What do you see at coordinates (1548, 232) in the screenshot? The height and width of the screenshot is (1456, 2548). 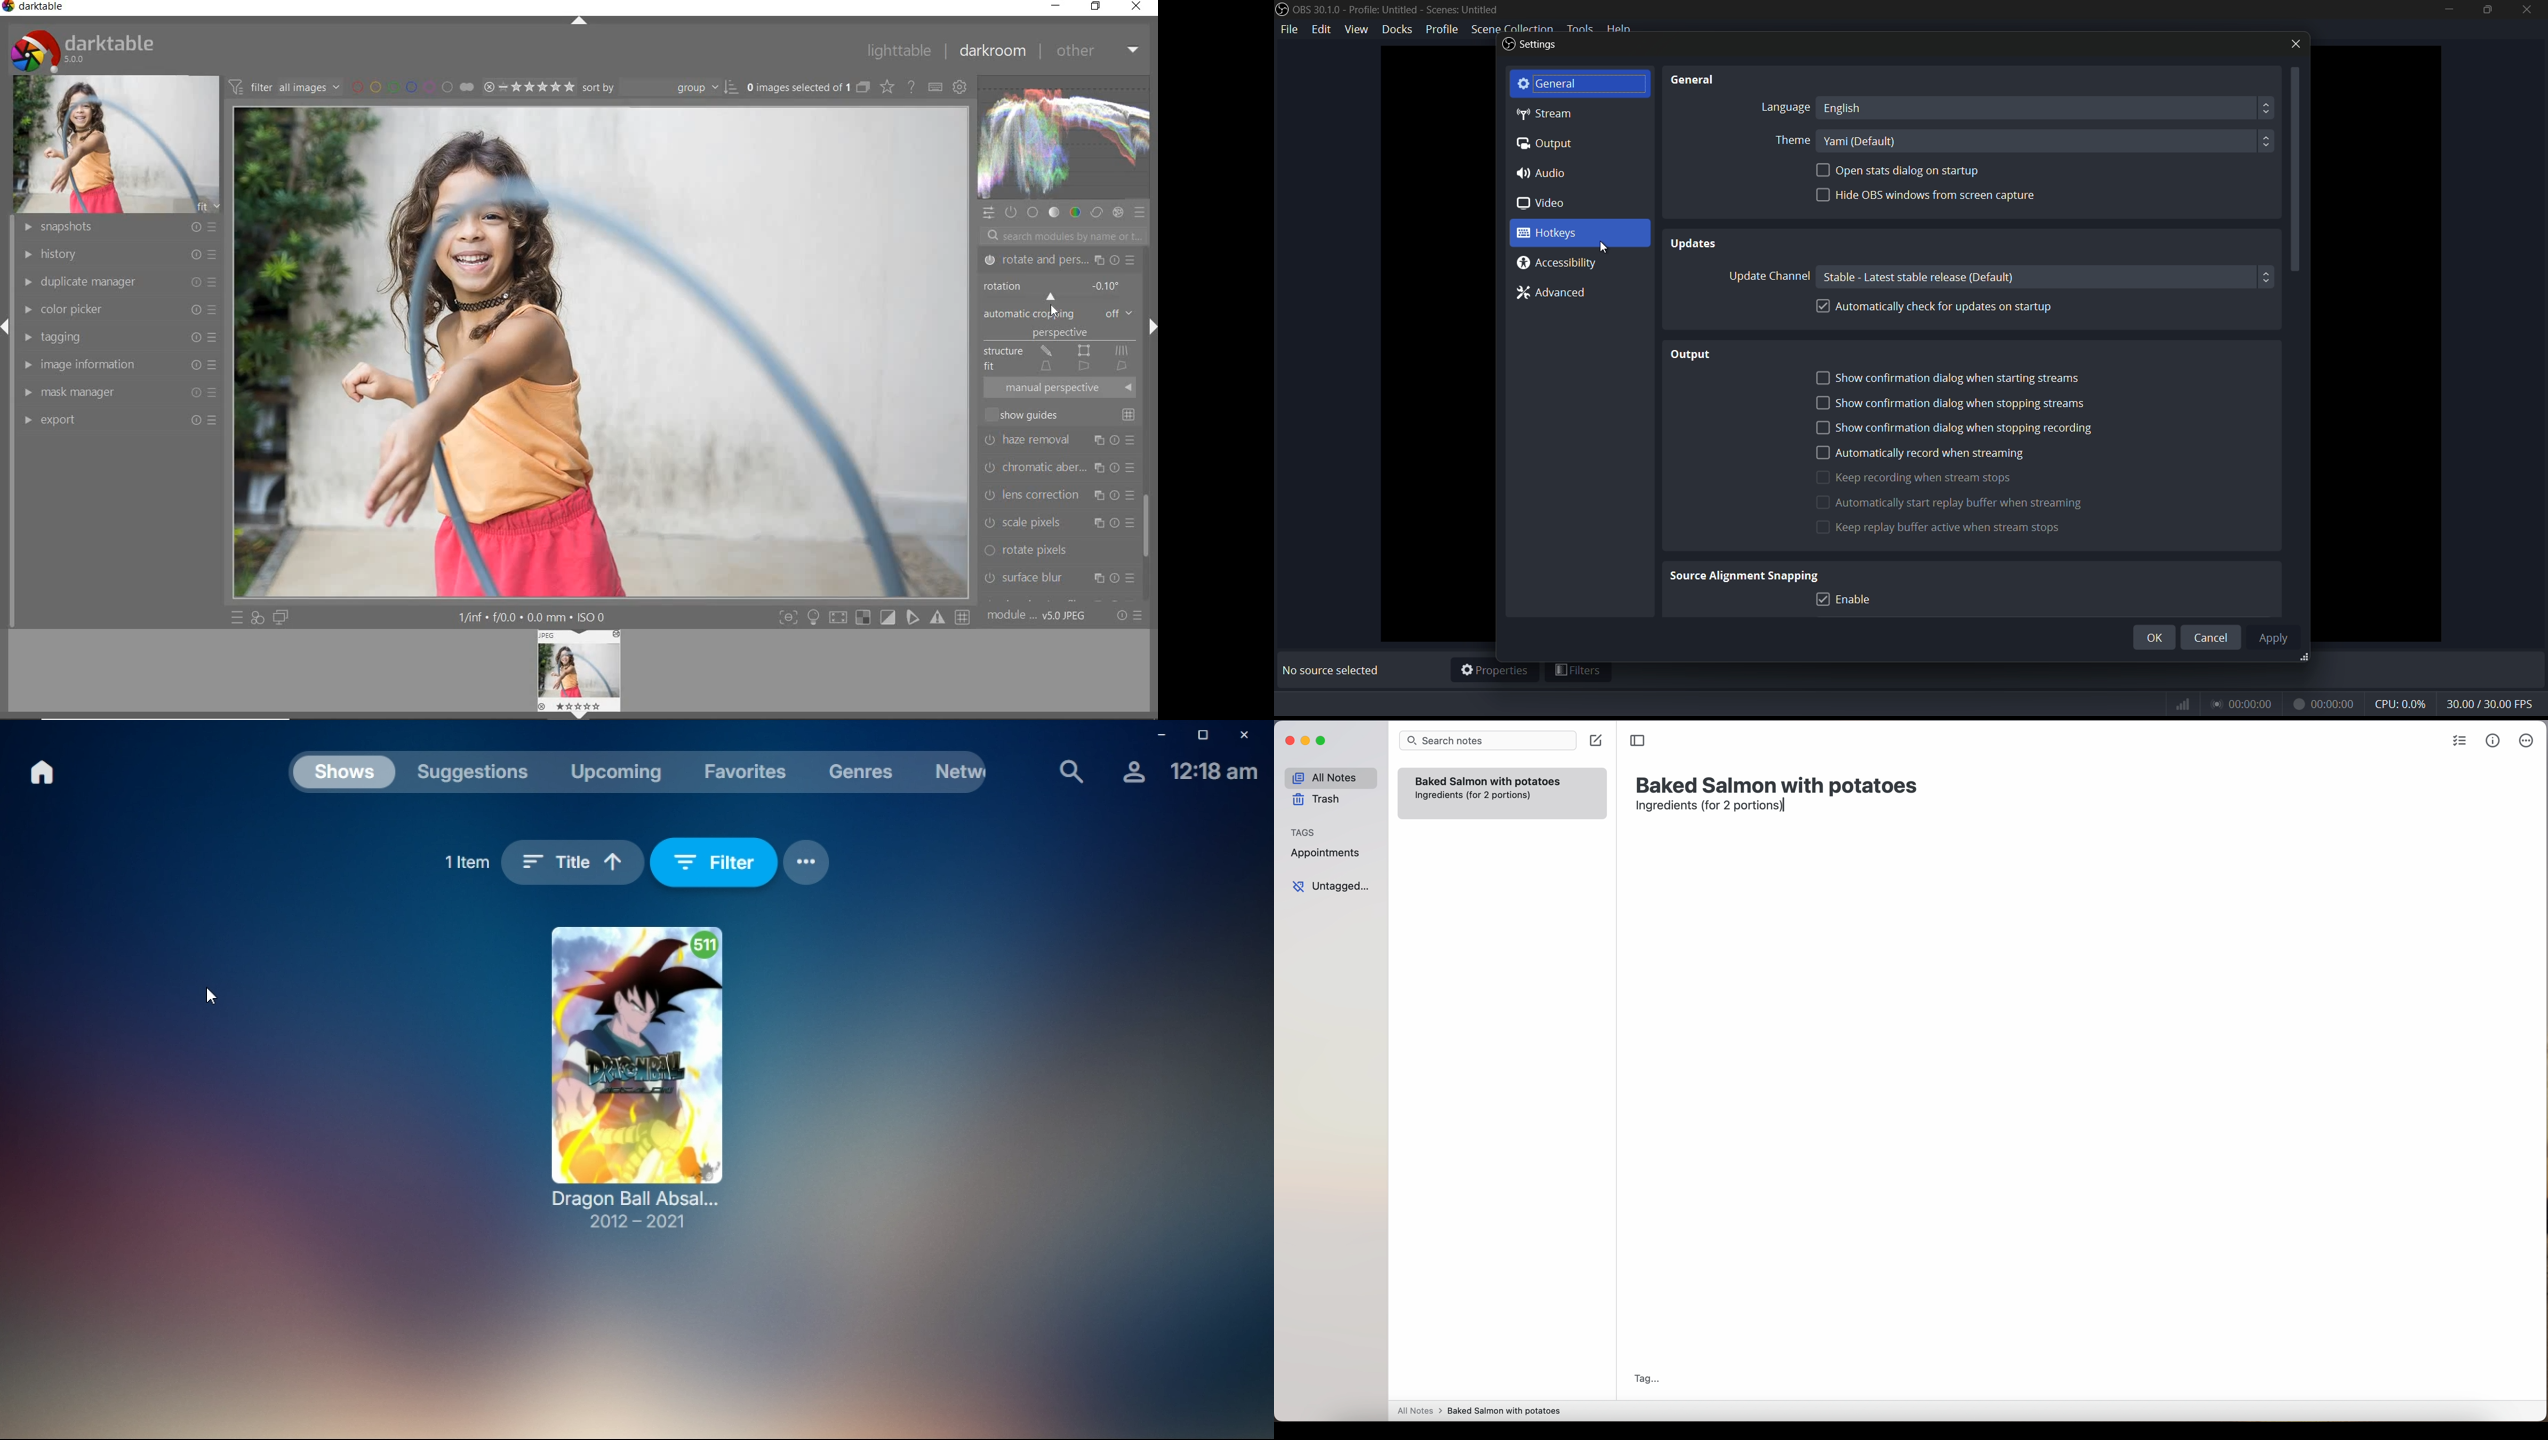 I see `hotkeys` at bounding box center [1548, 232].